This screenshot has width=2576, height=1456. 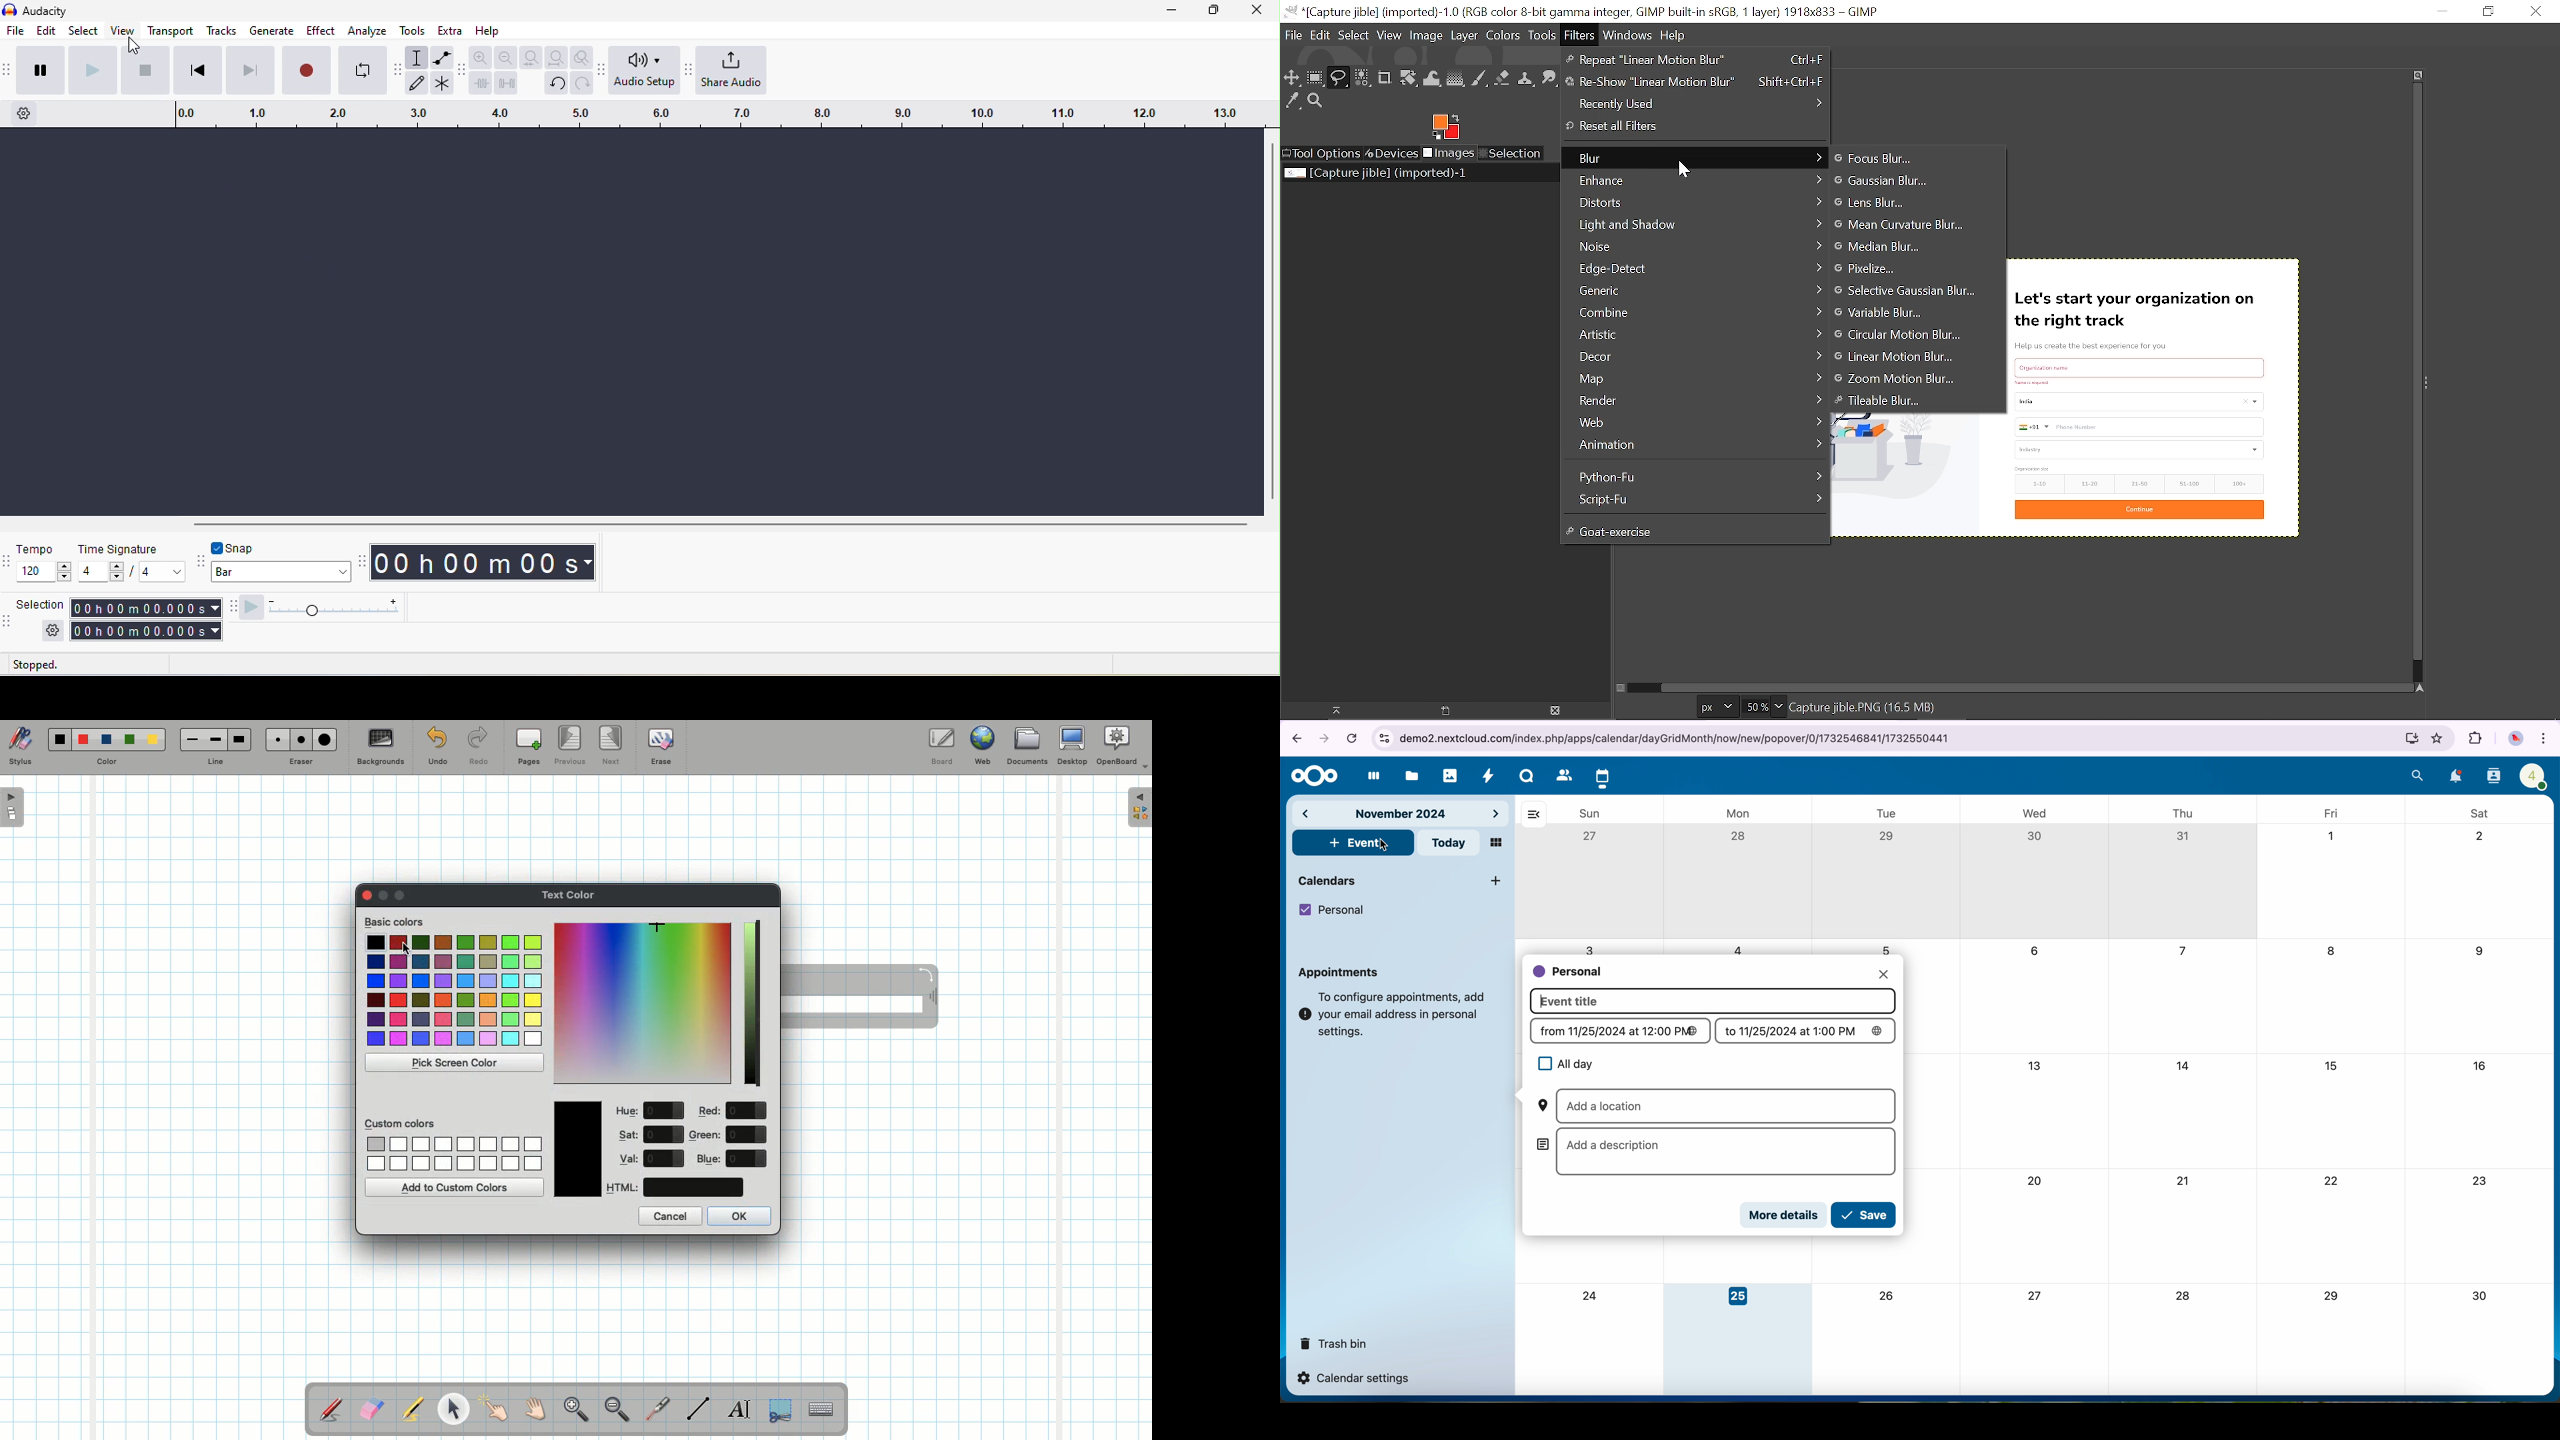 What do you see at coordinates (305, 70) in the screenshot?
I see `record` at bounding box center [305, 70].